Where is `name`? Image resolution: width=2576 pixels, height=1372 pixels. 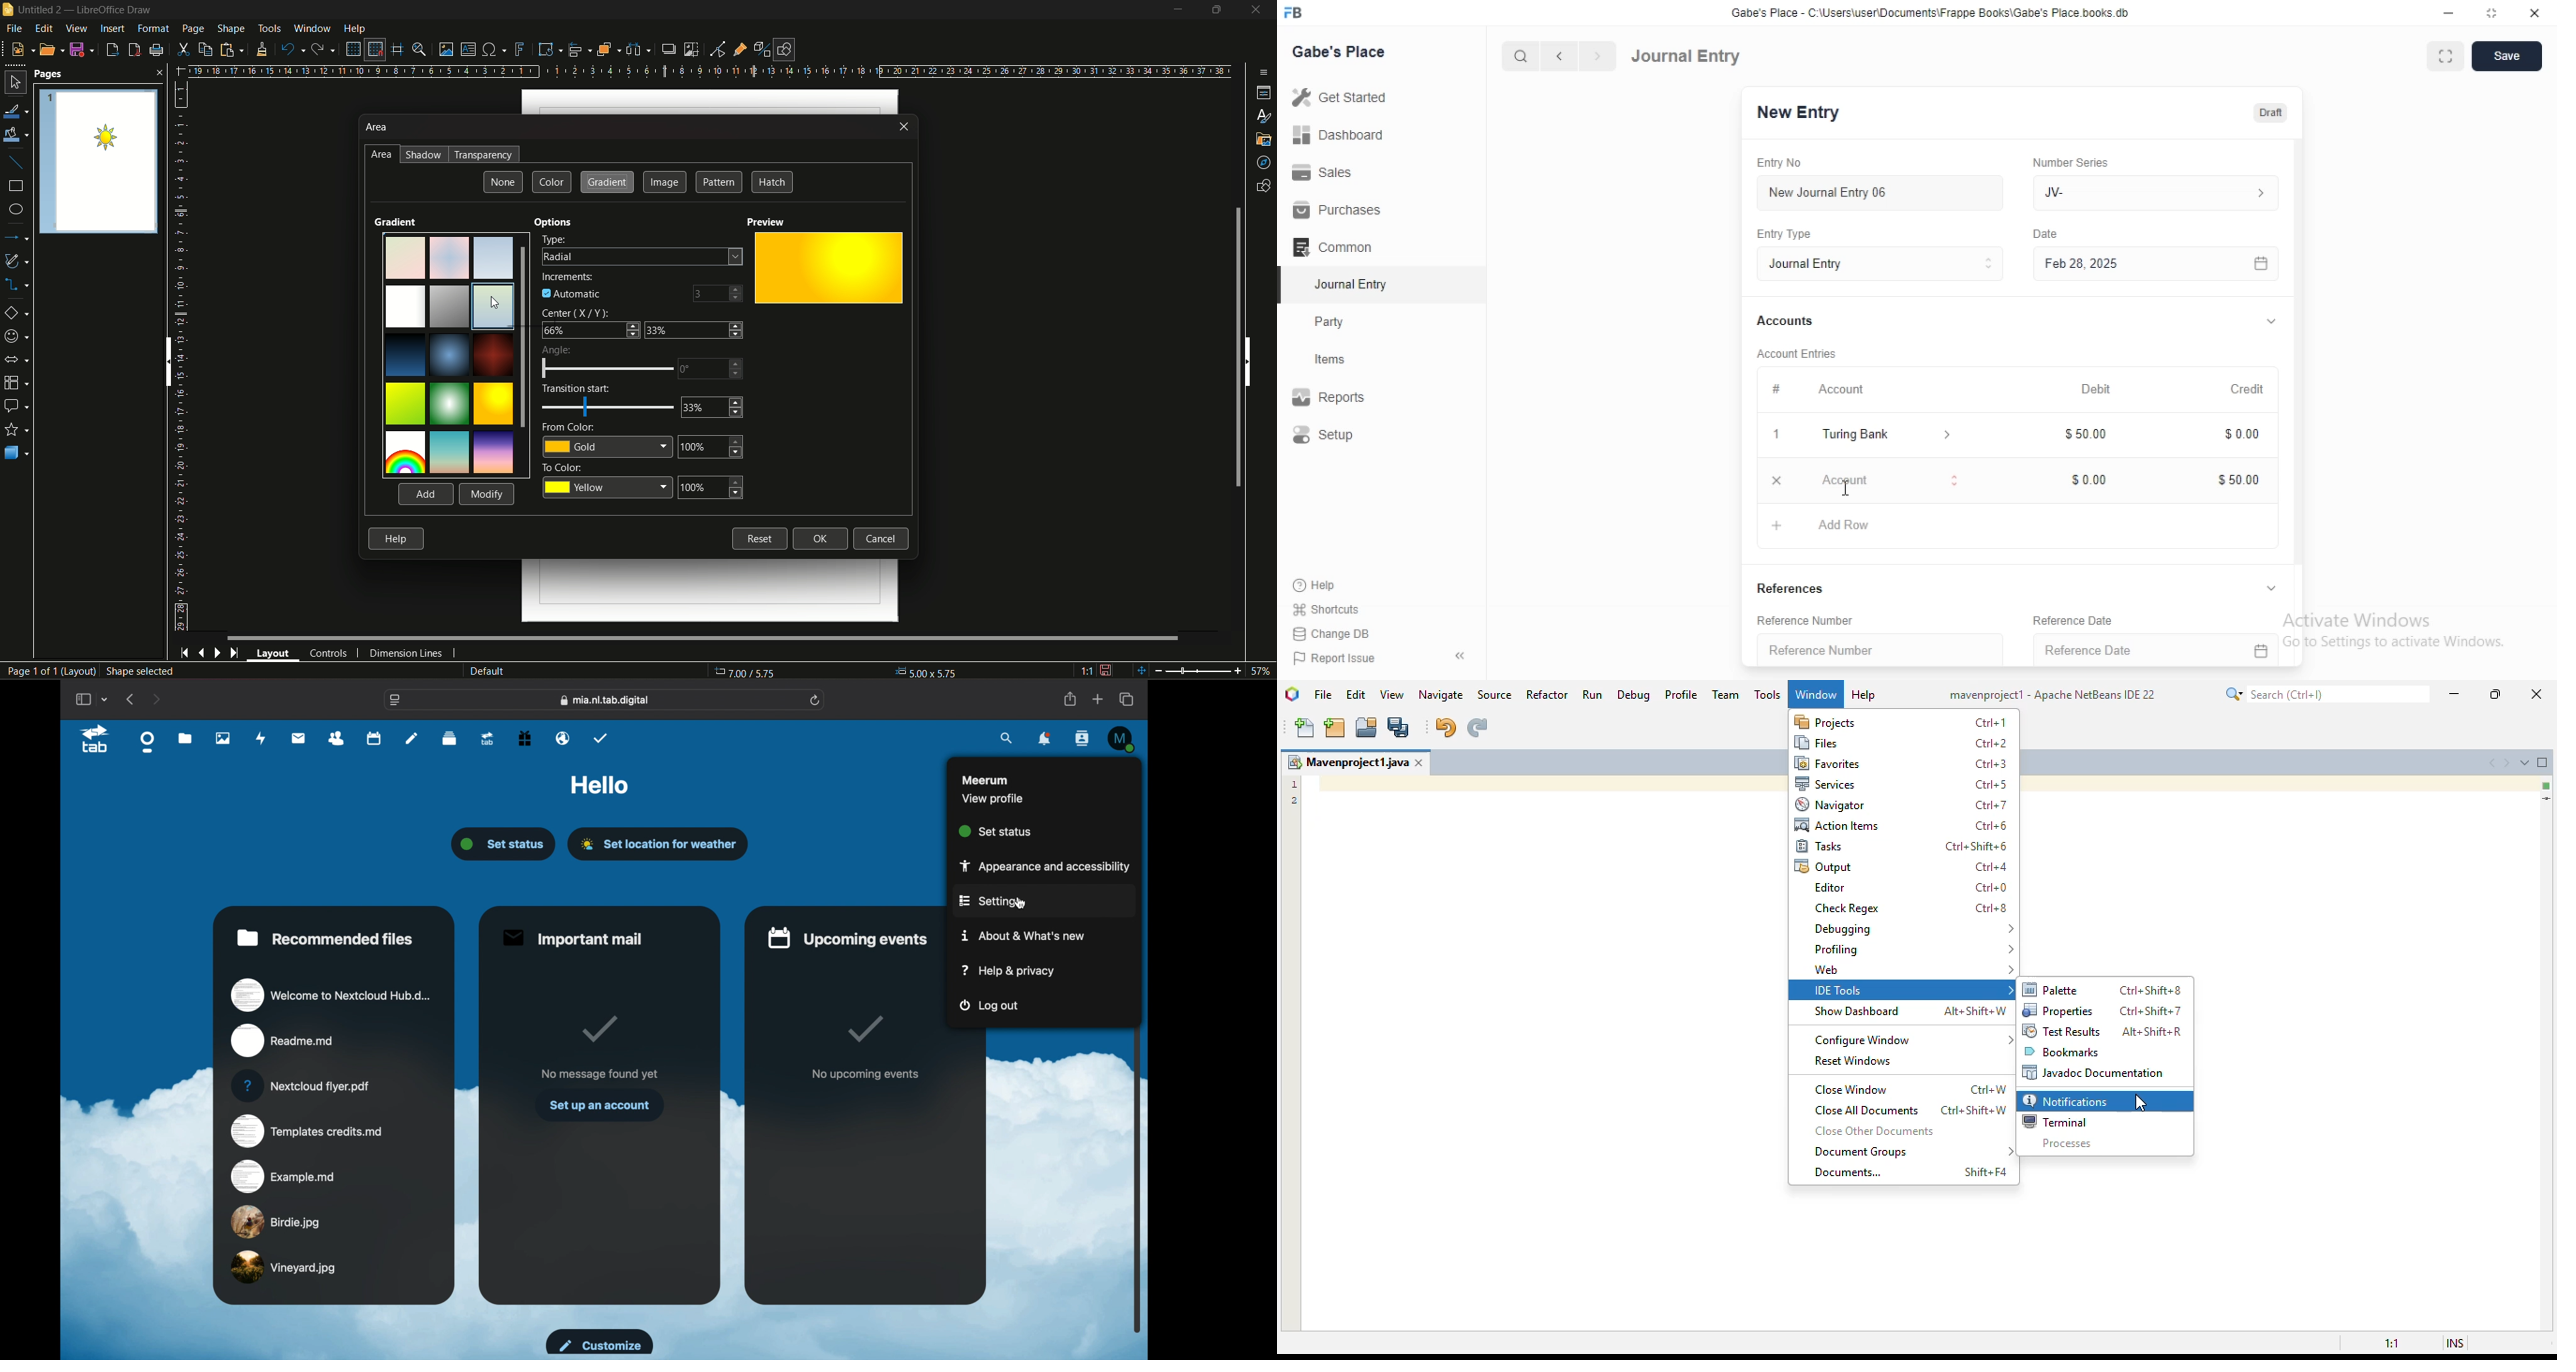
name is located at coordinates (985, 779).